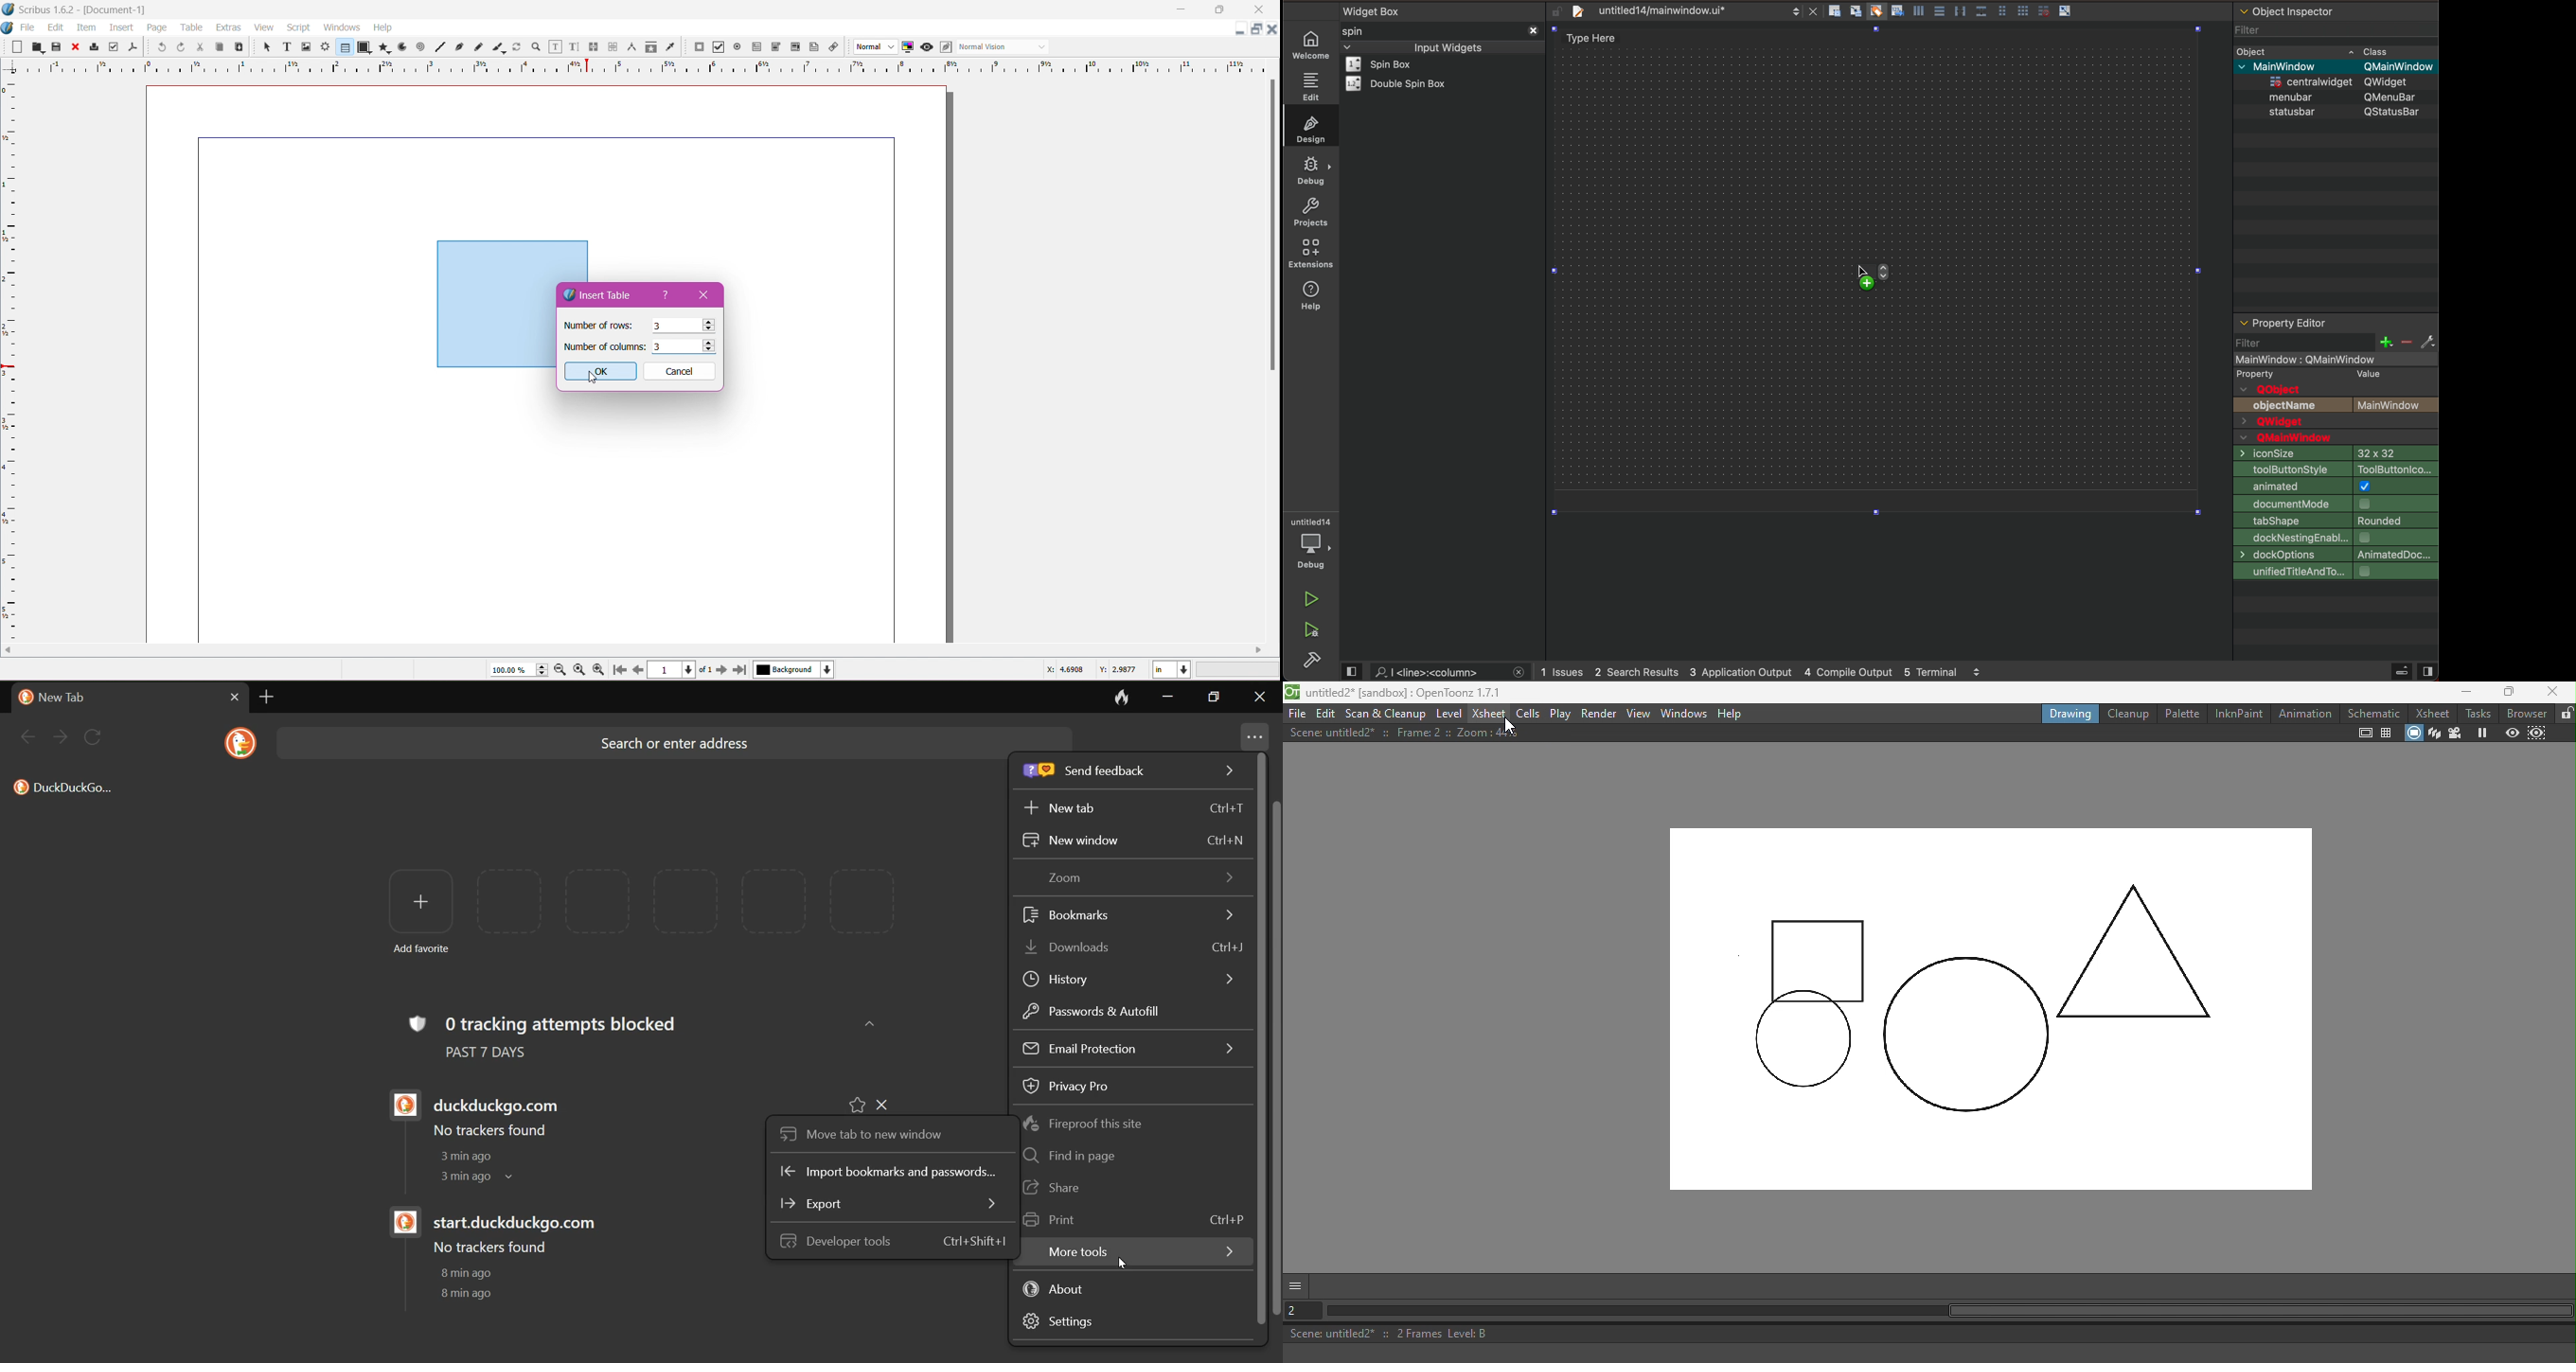 Image resolution: width=2576 pixels, height=1372 pixels. I want to click on Polygon, so click(382, 47).